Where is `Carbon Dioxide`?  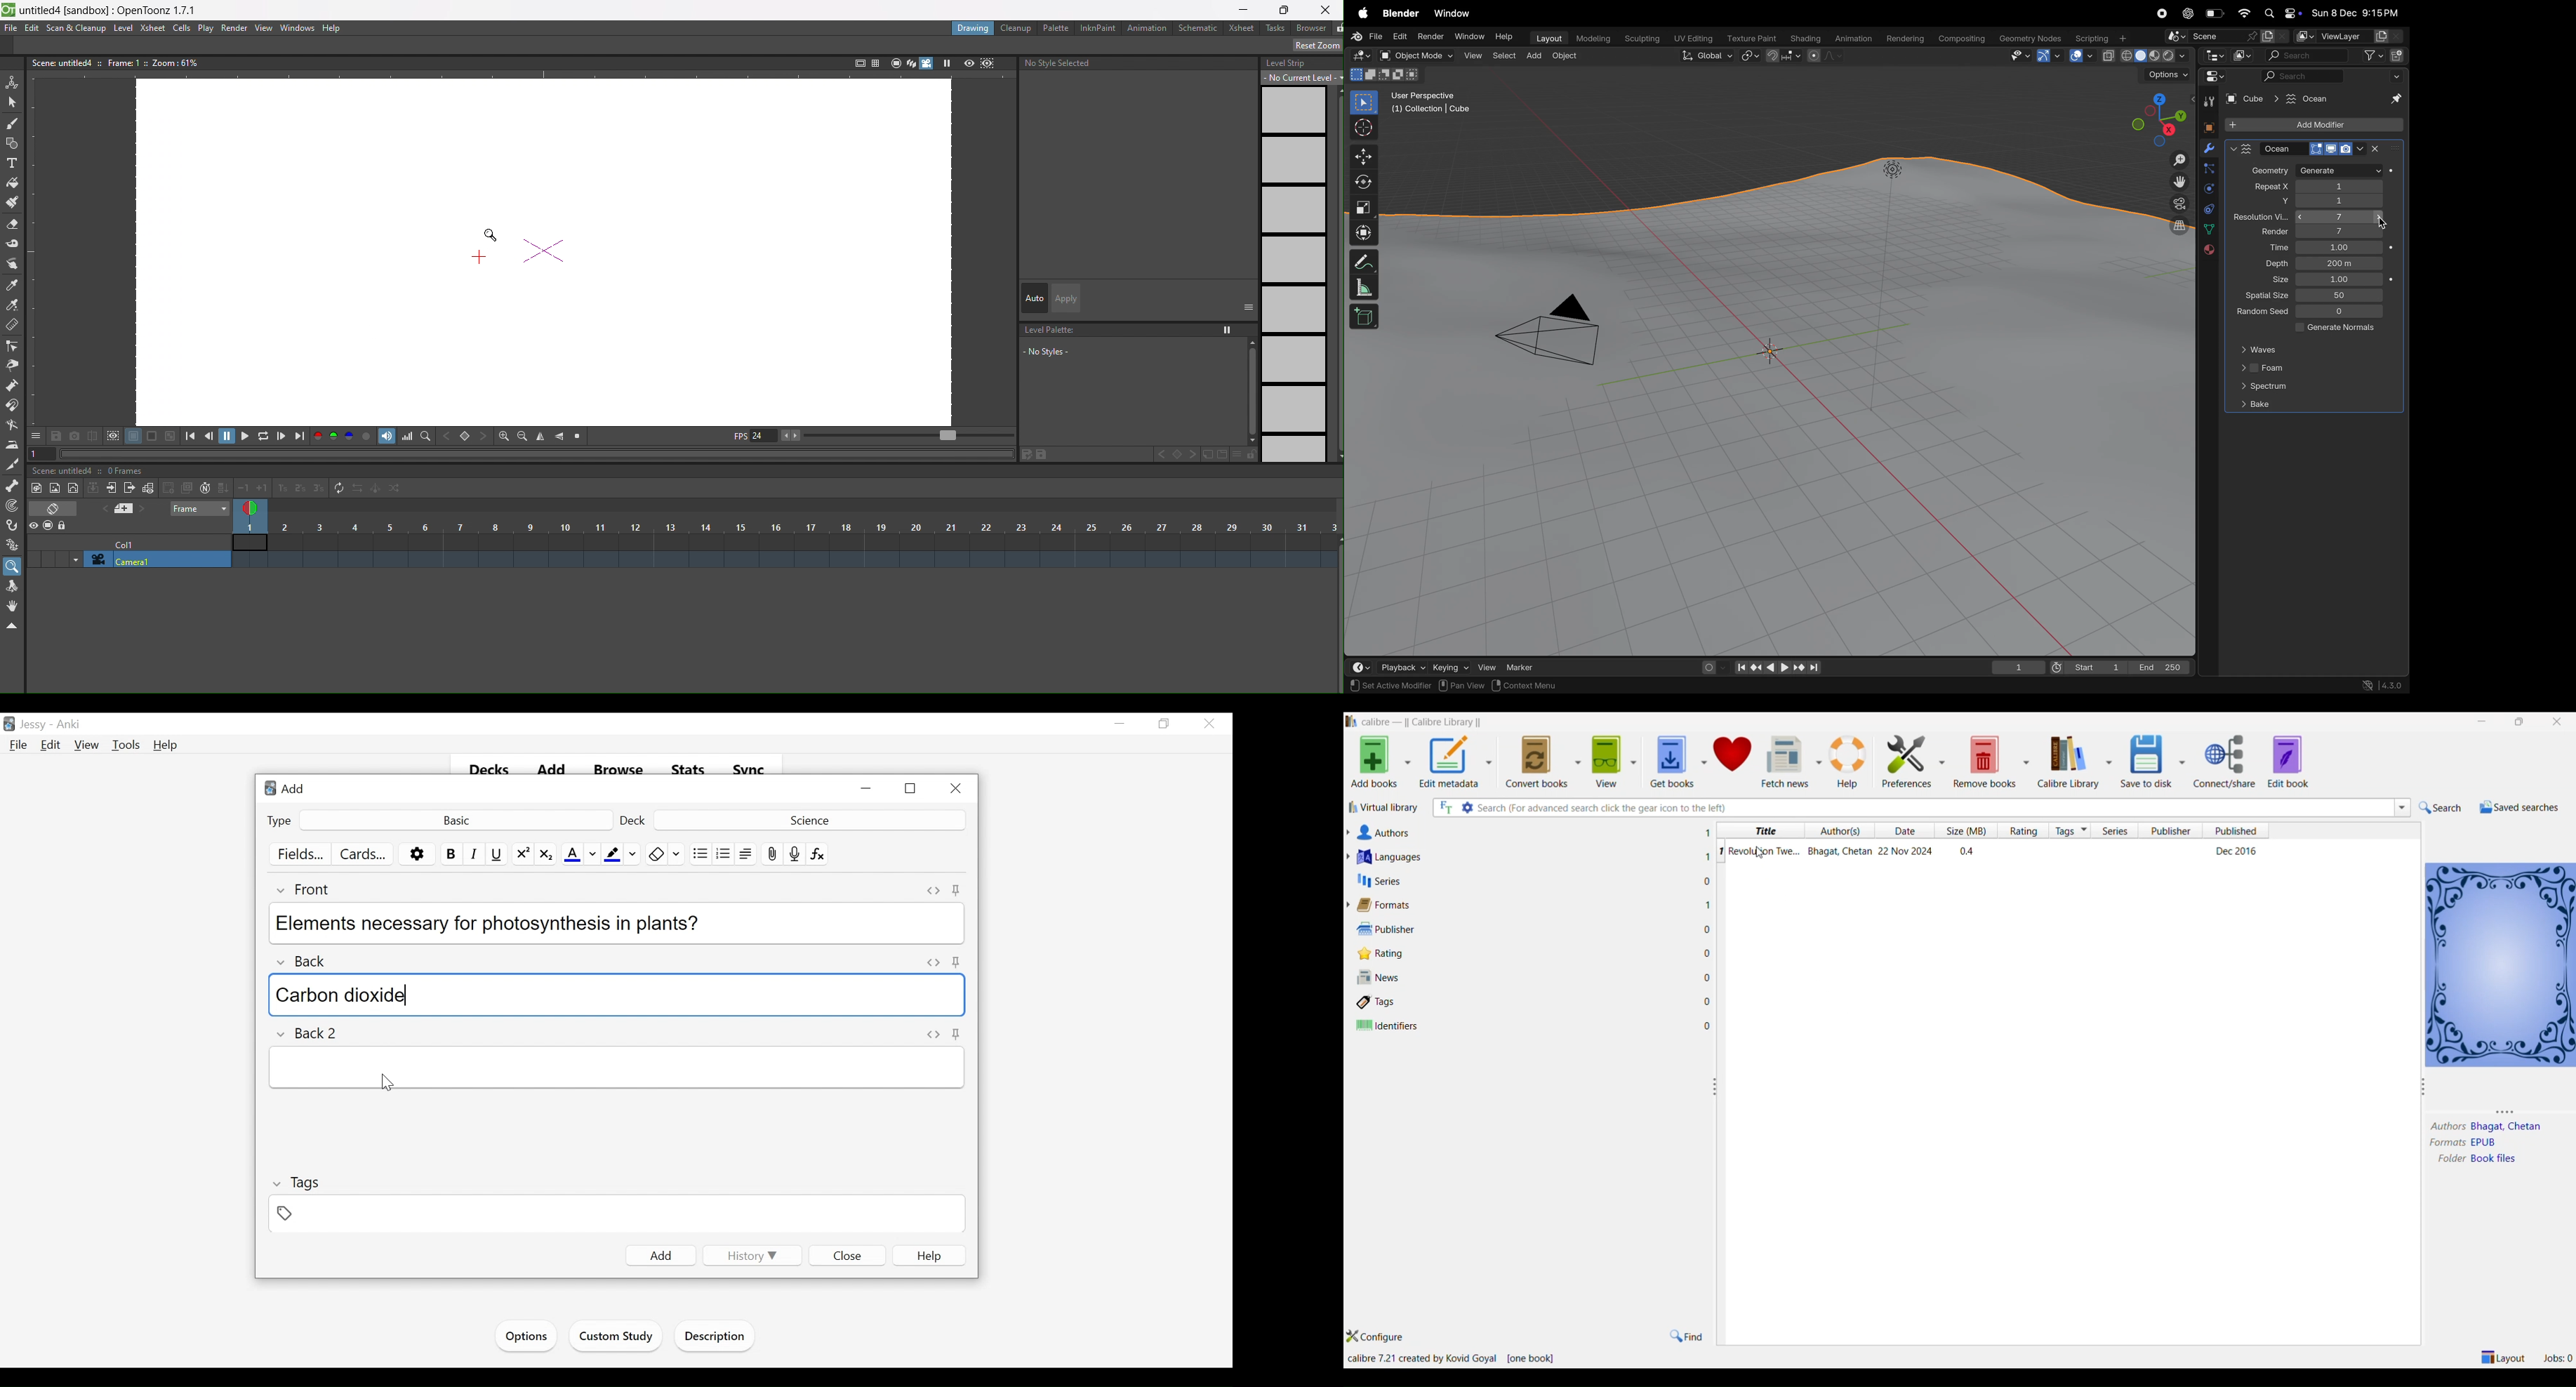 Carbon Dioxide is located at coordinates (619, 995).